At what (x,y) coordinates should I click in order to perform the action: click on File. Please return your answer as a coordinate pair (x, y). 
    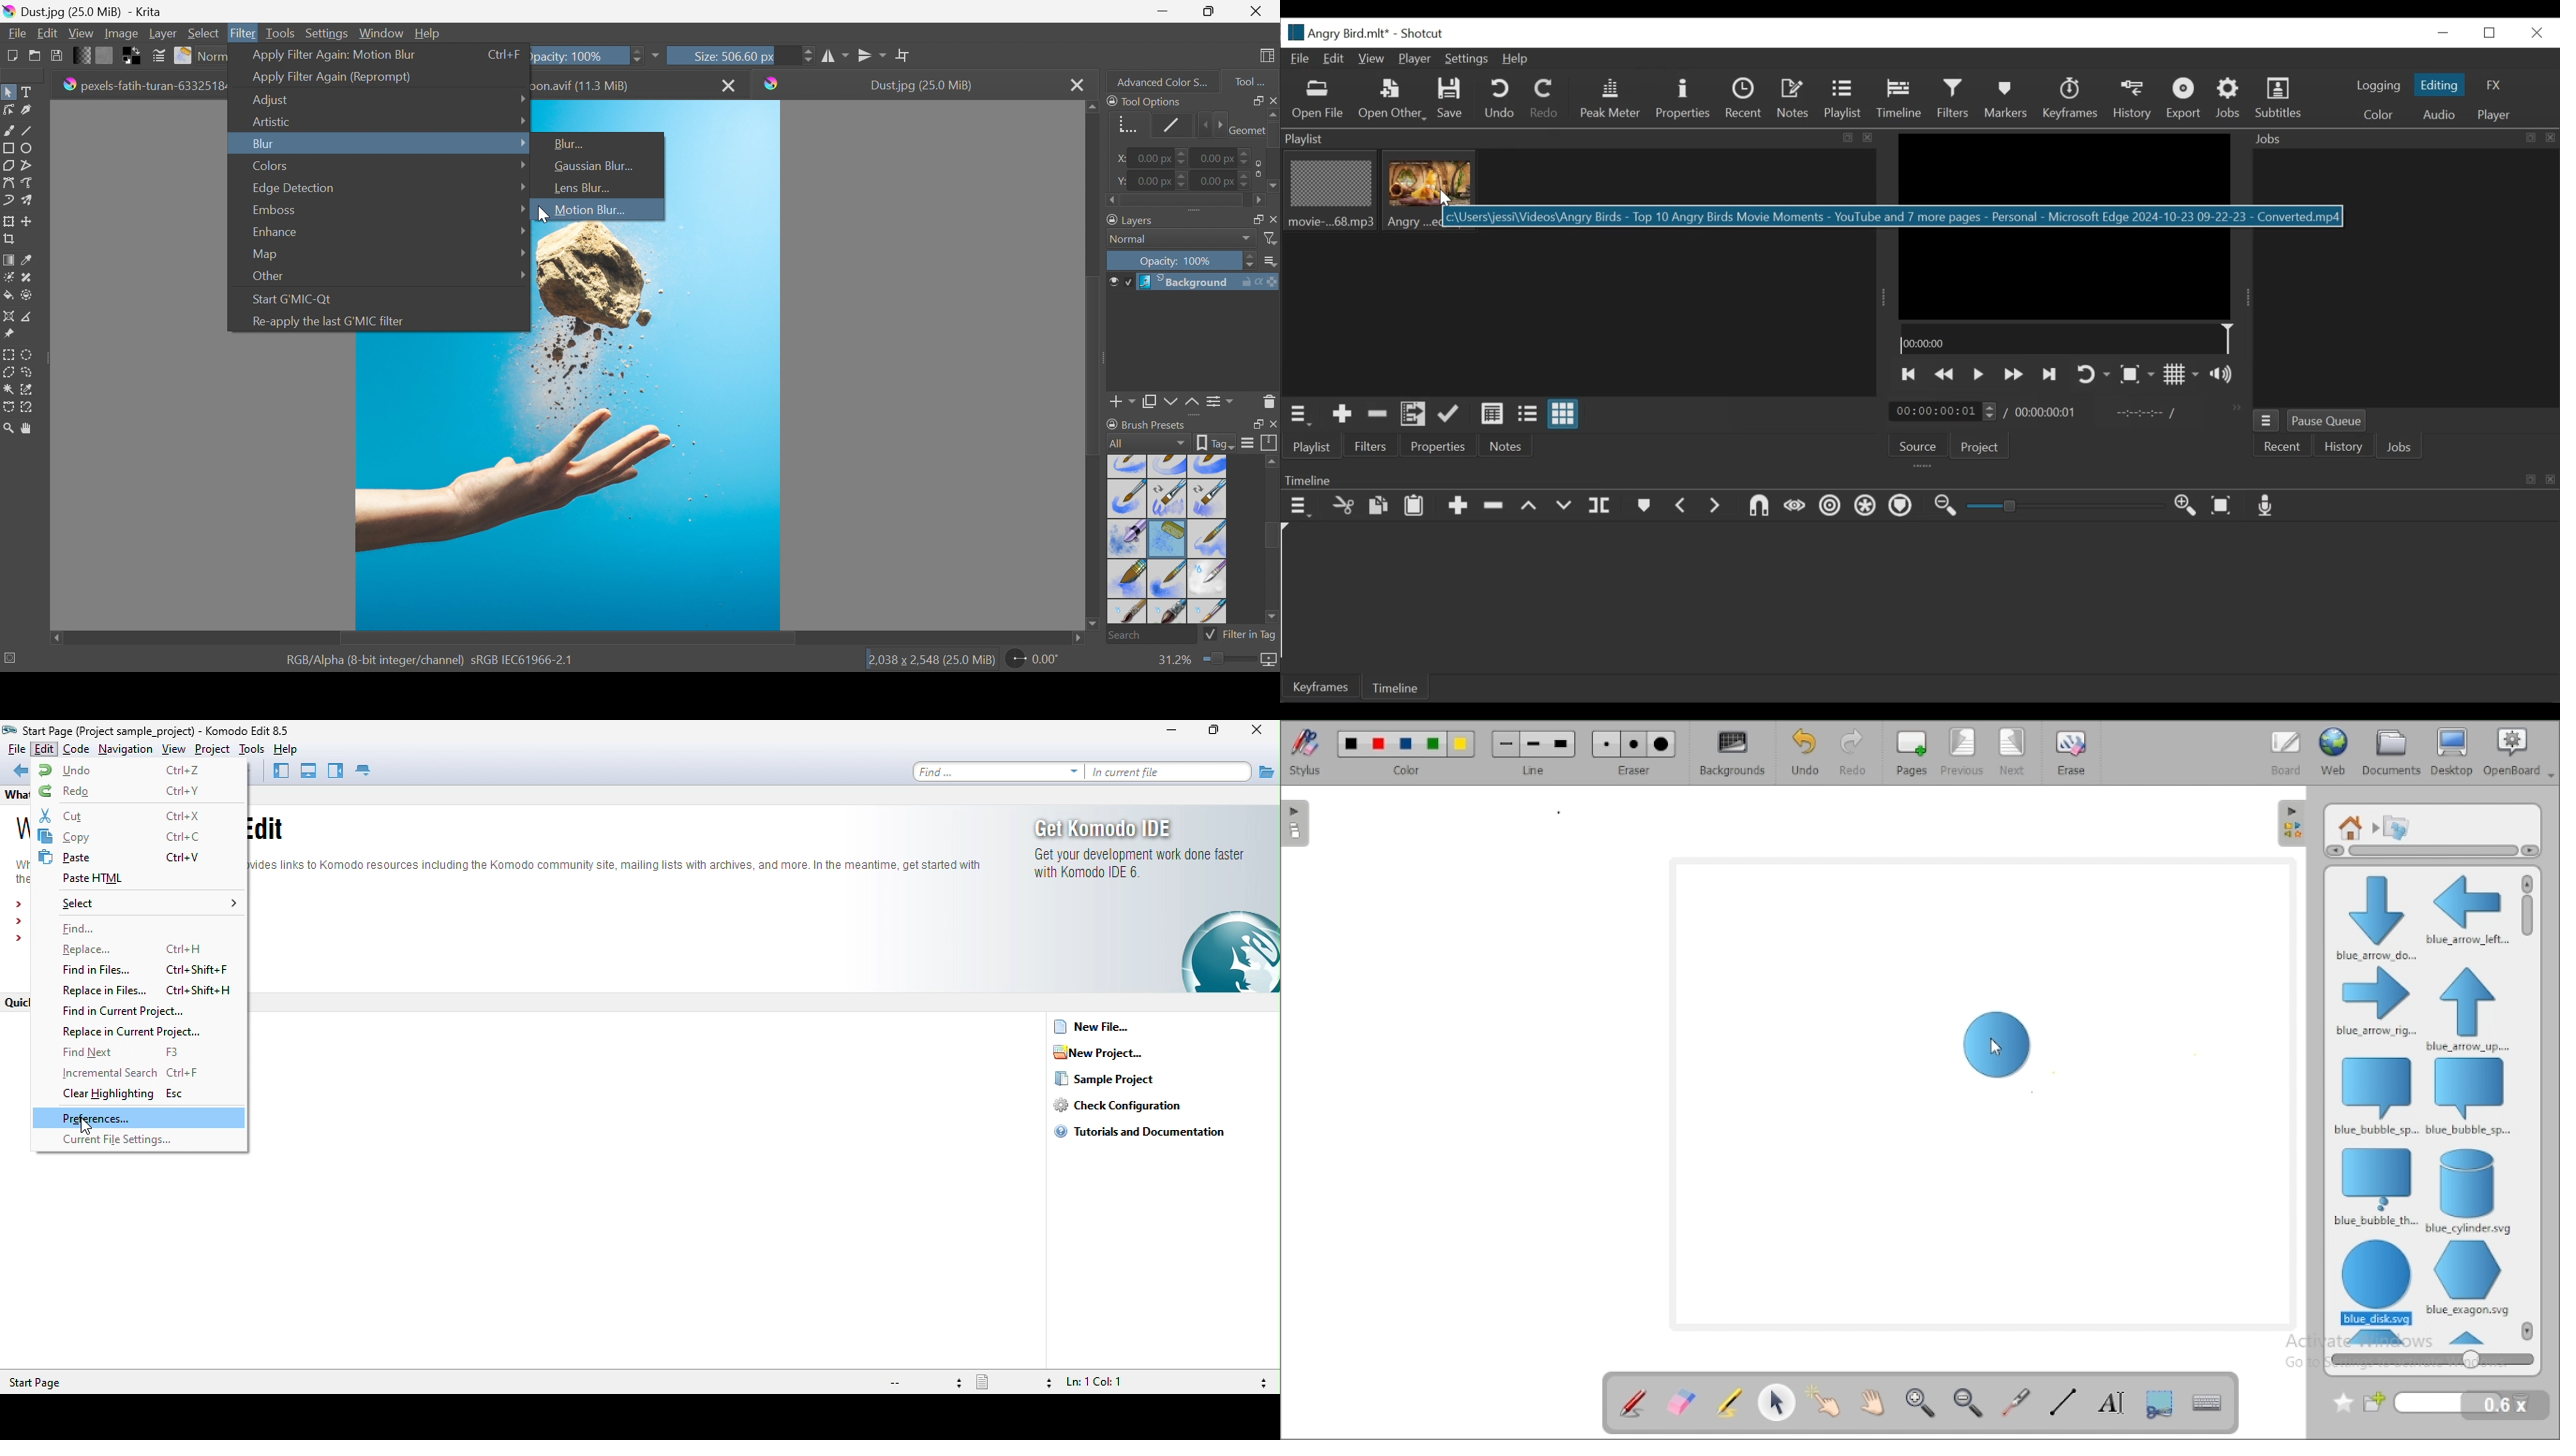
    Looking at the image, I should click on (16, 32).